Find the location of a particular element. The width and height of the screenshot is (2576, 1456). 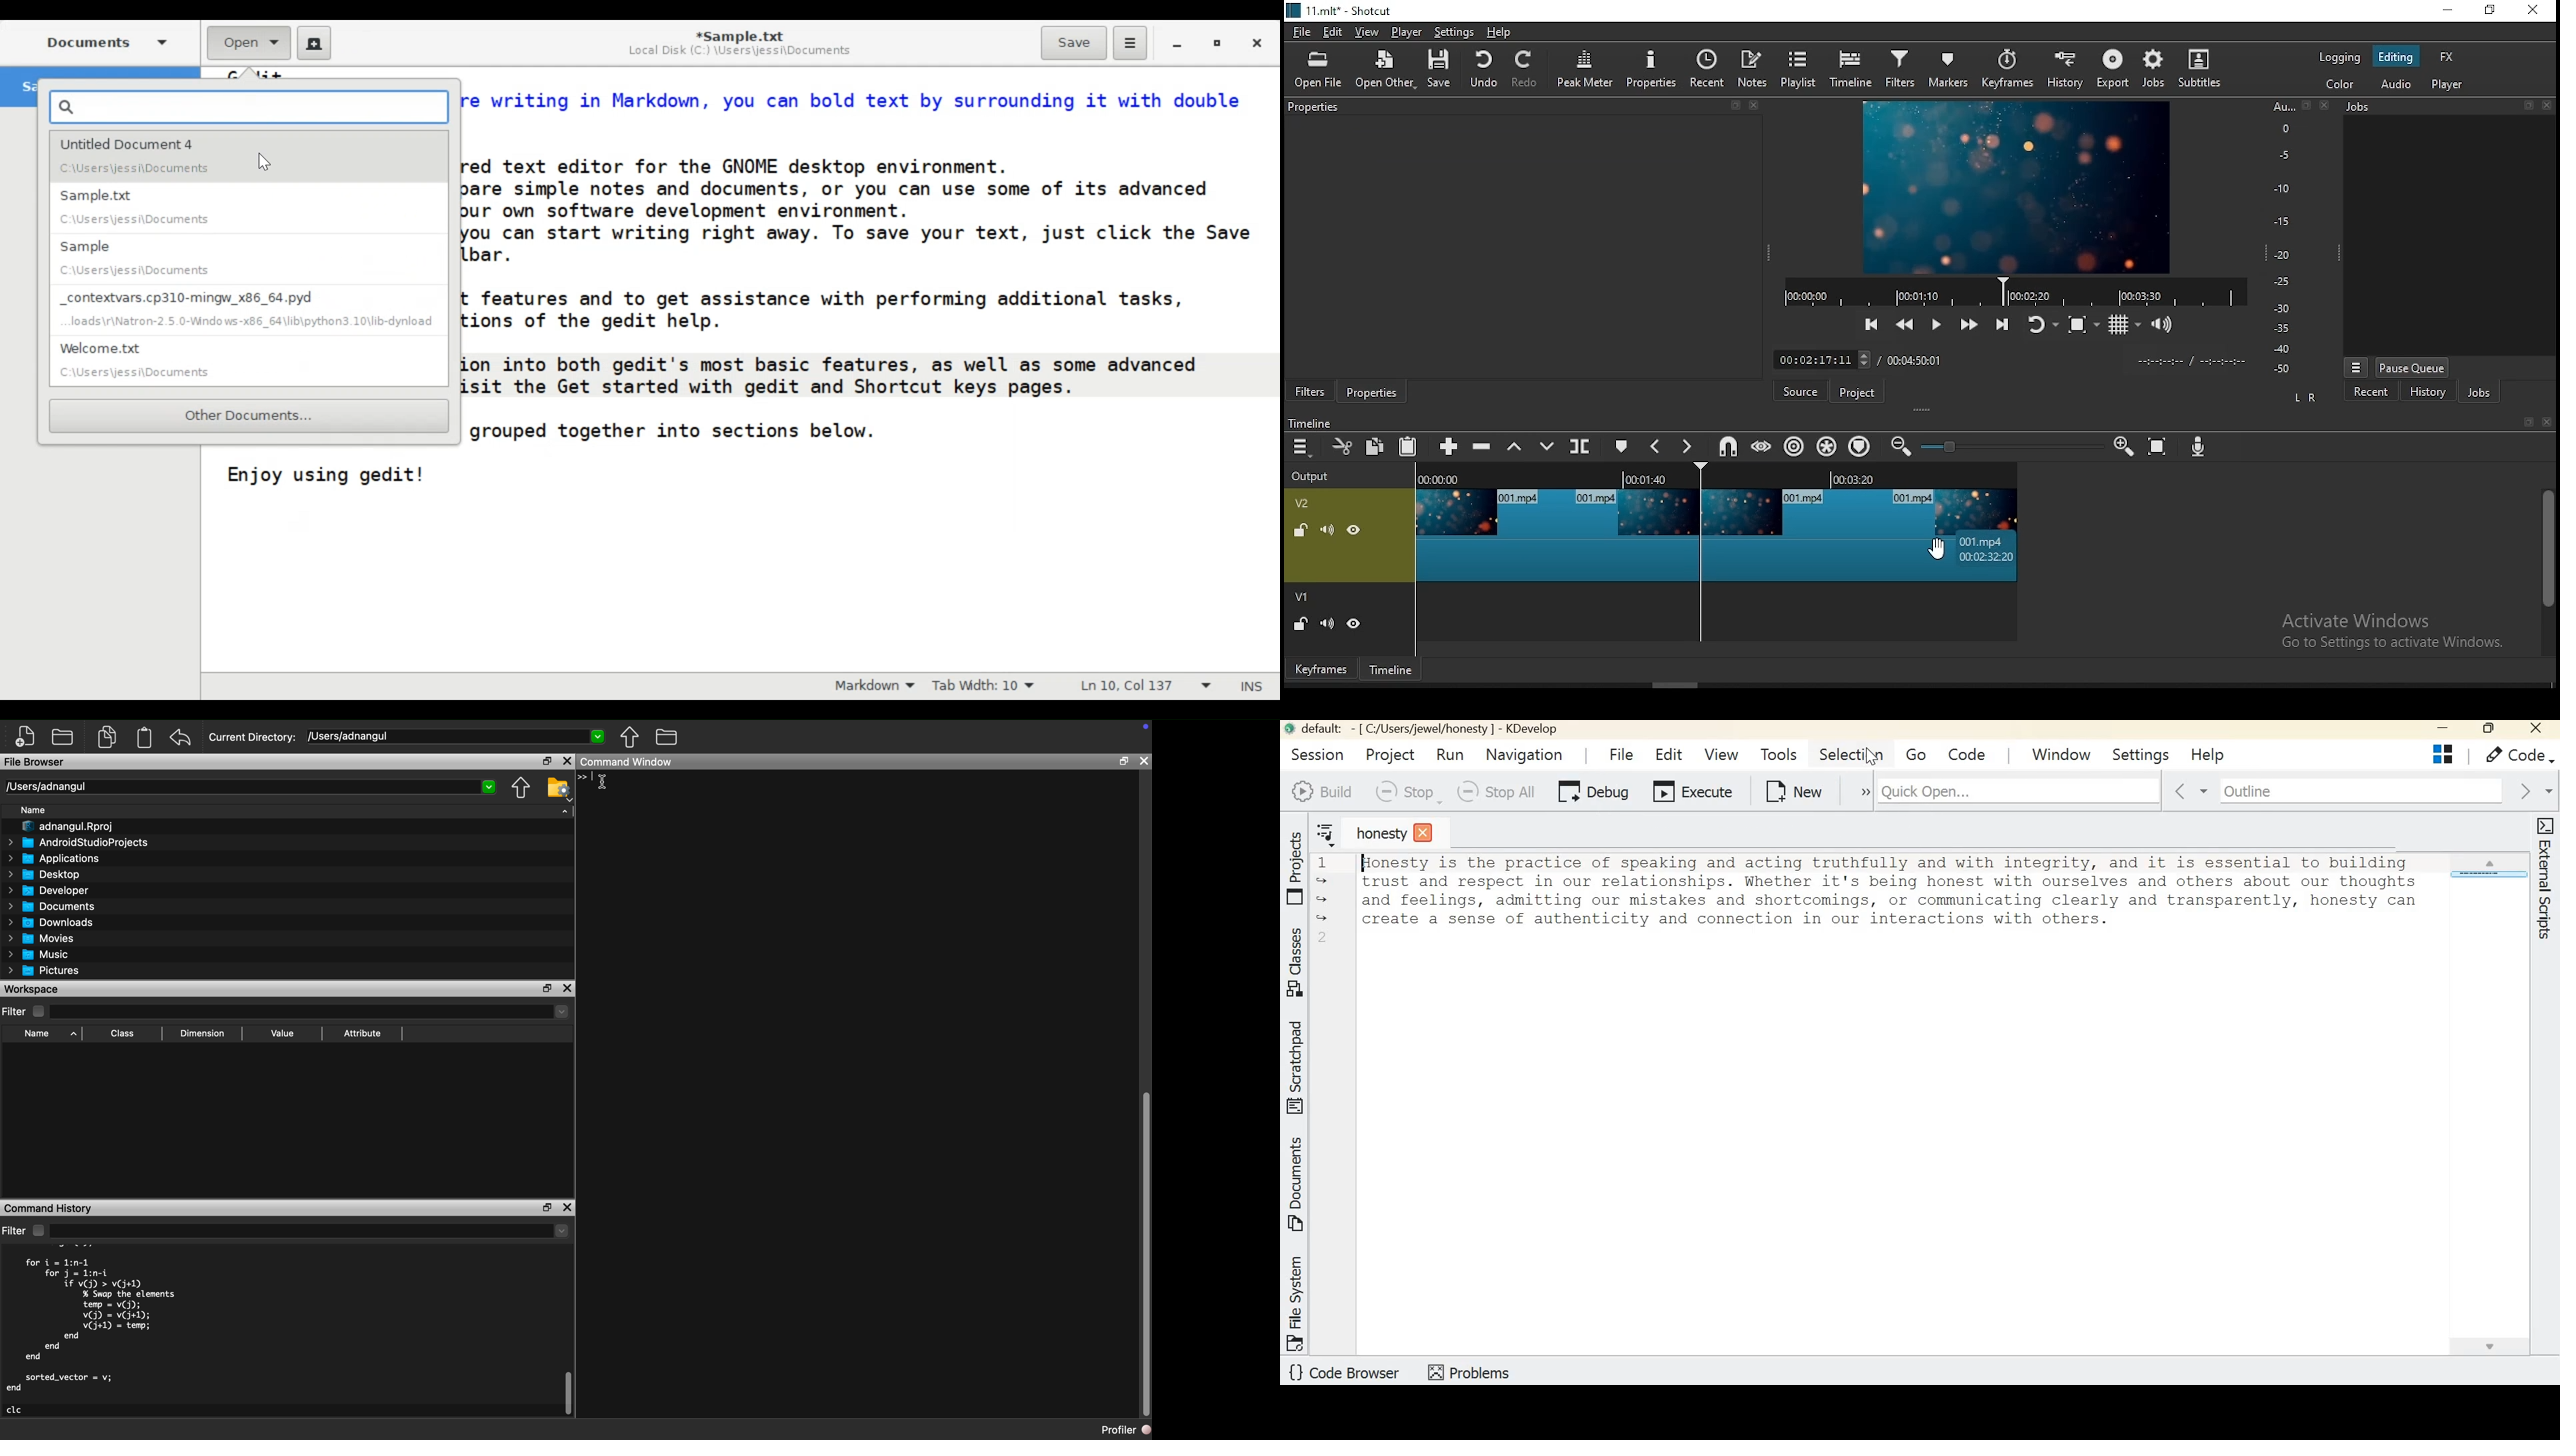

show volume control is located at coordinates (2163, 327).